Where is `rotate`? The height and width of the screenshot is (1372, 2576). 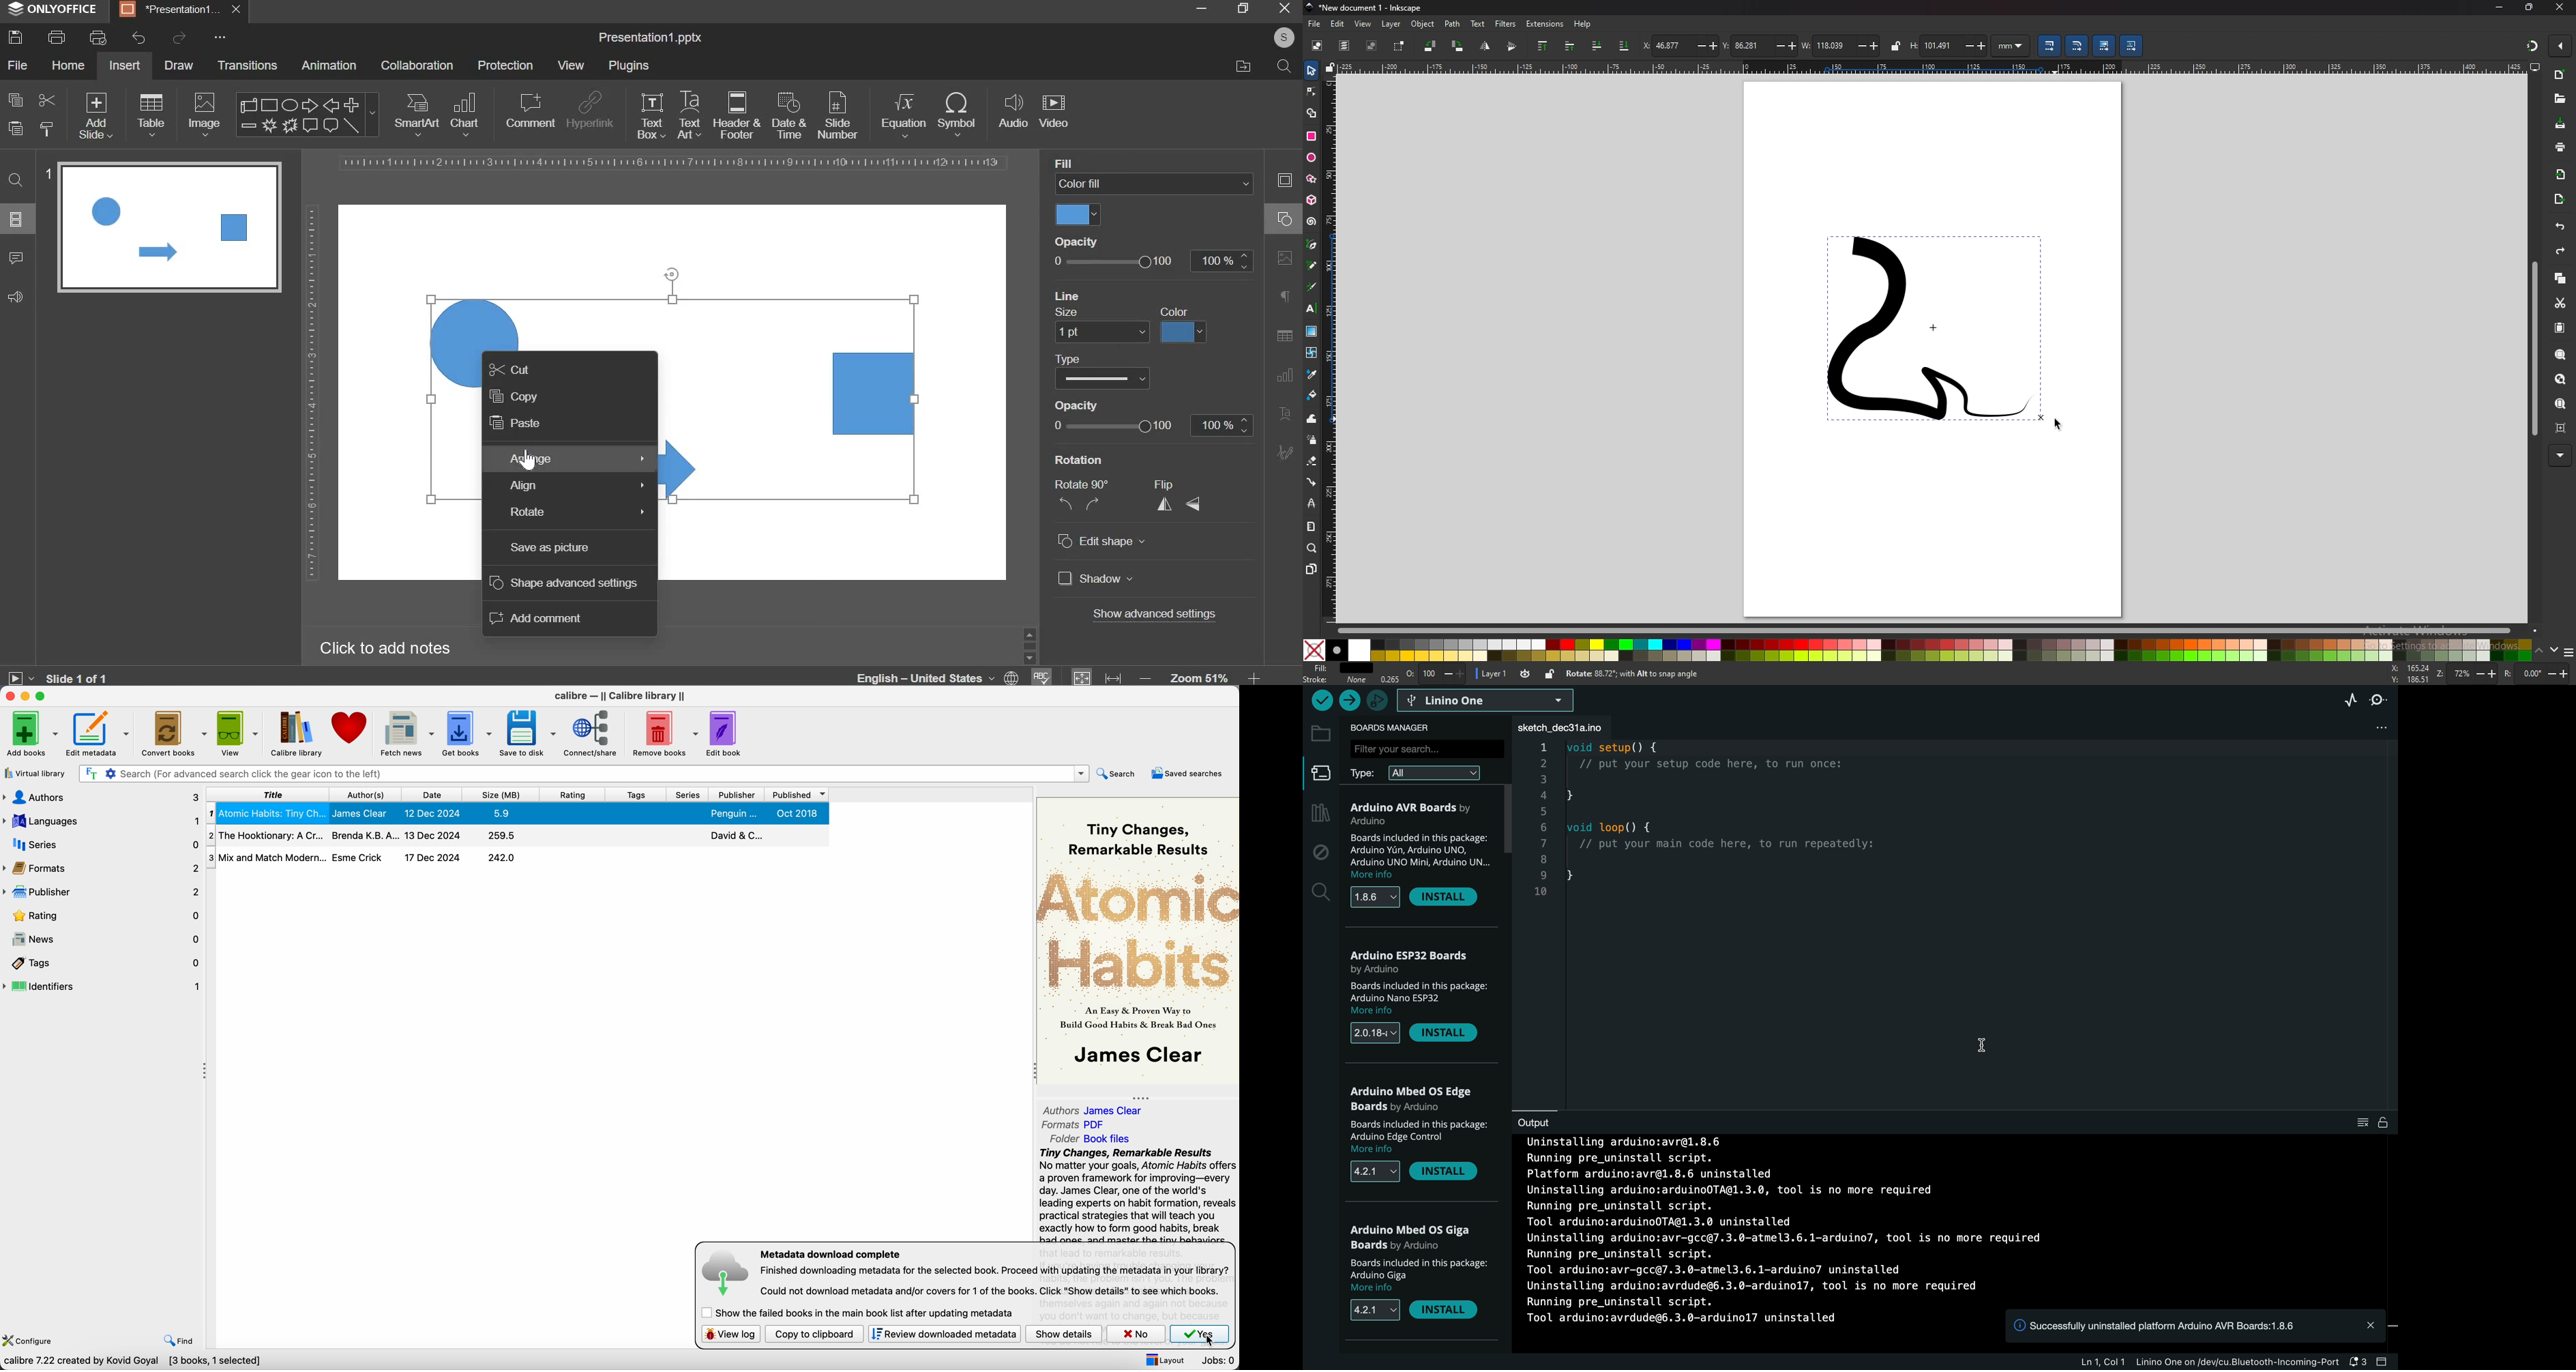 rotate is located at coordinates (672, 272).